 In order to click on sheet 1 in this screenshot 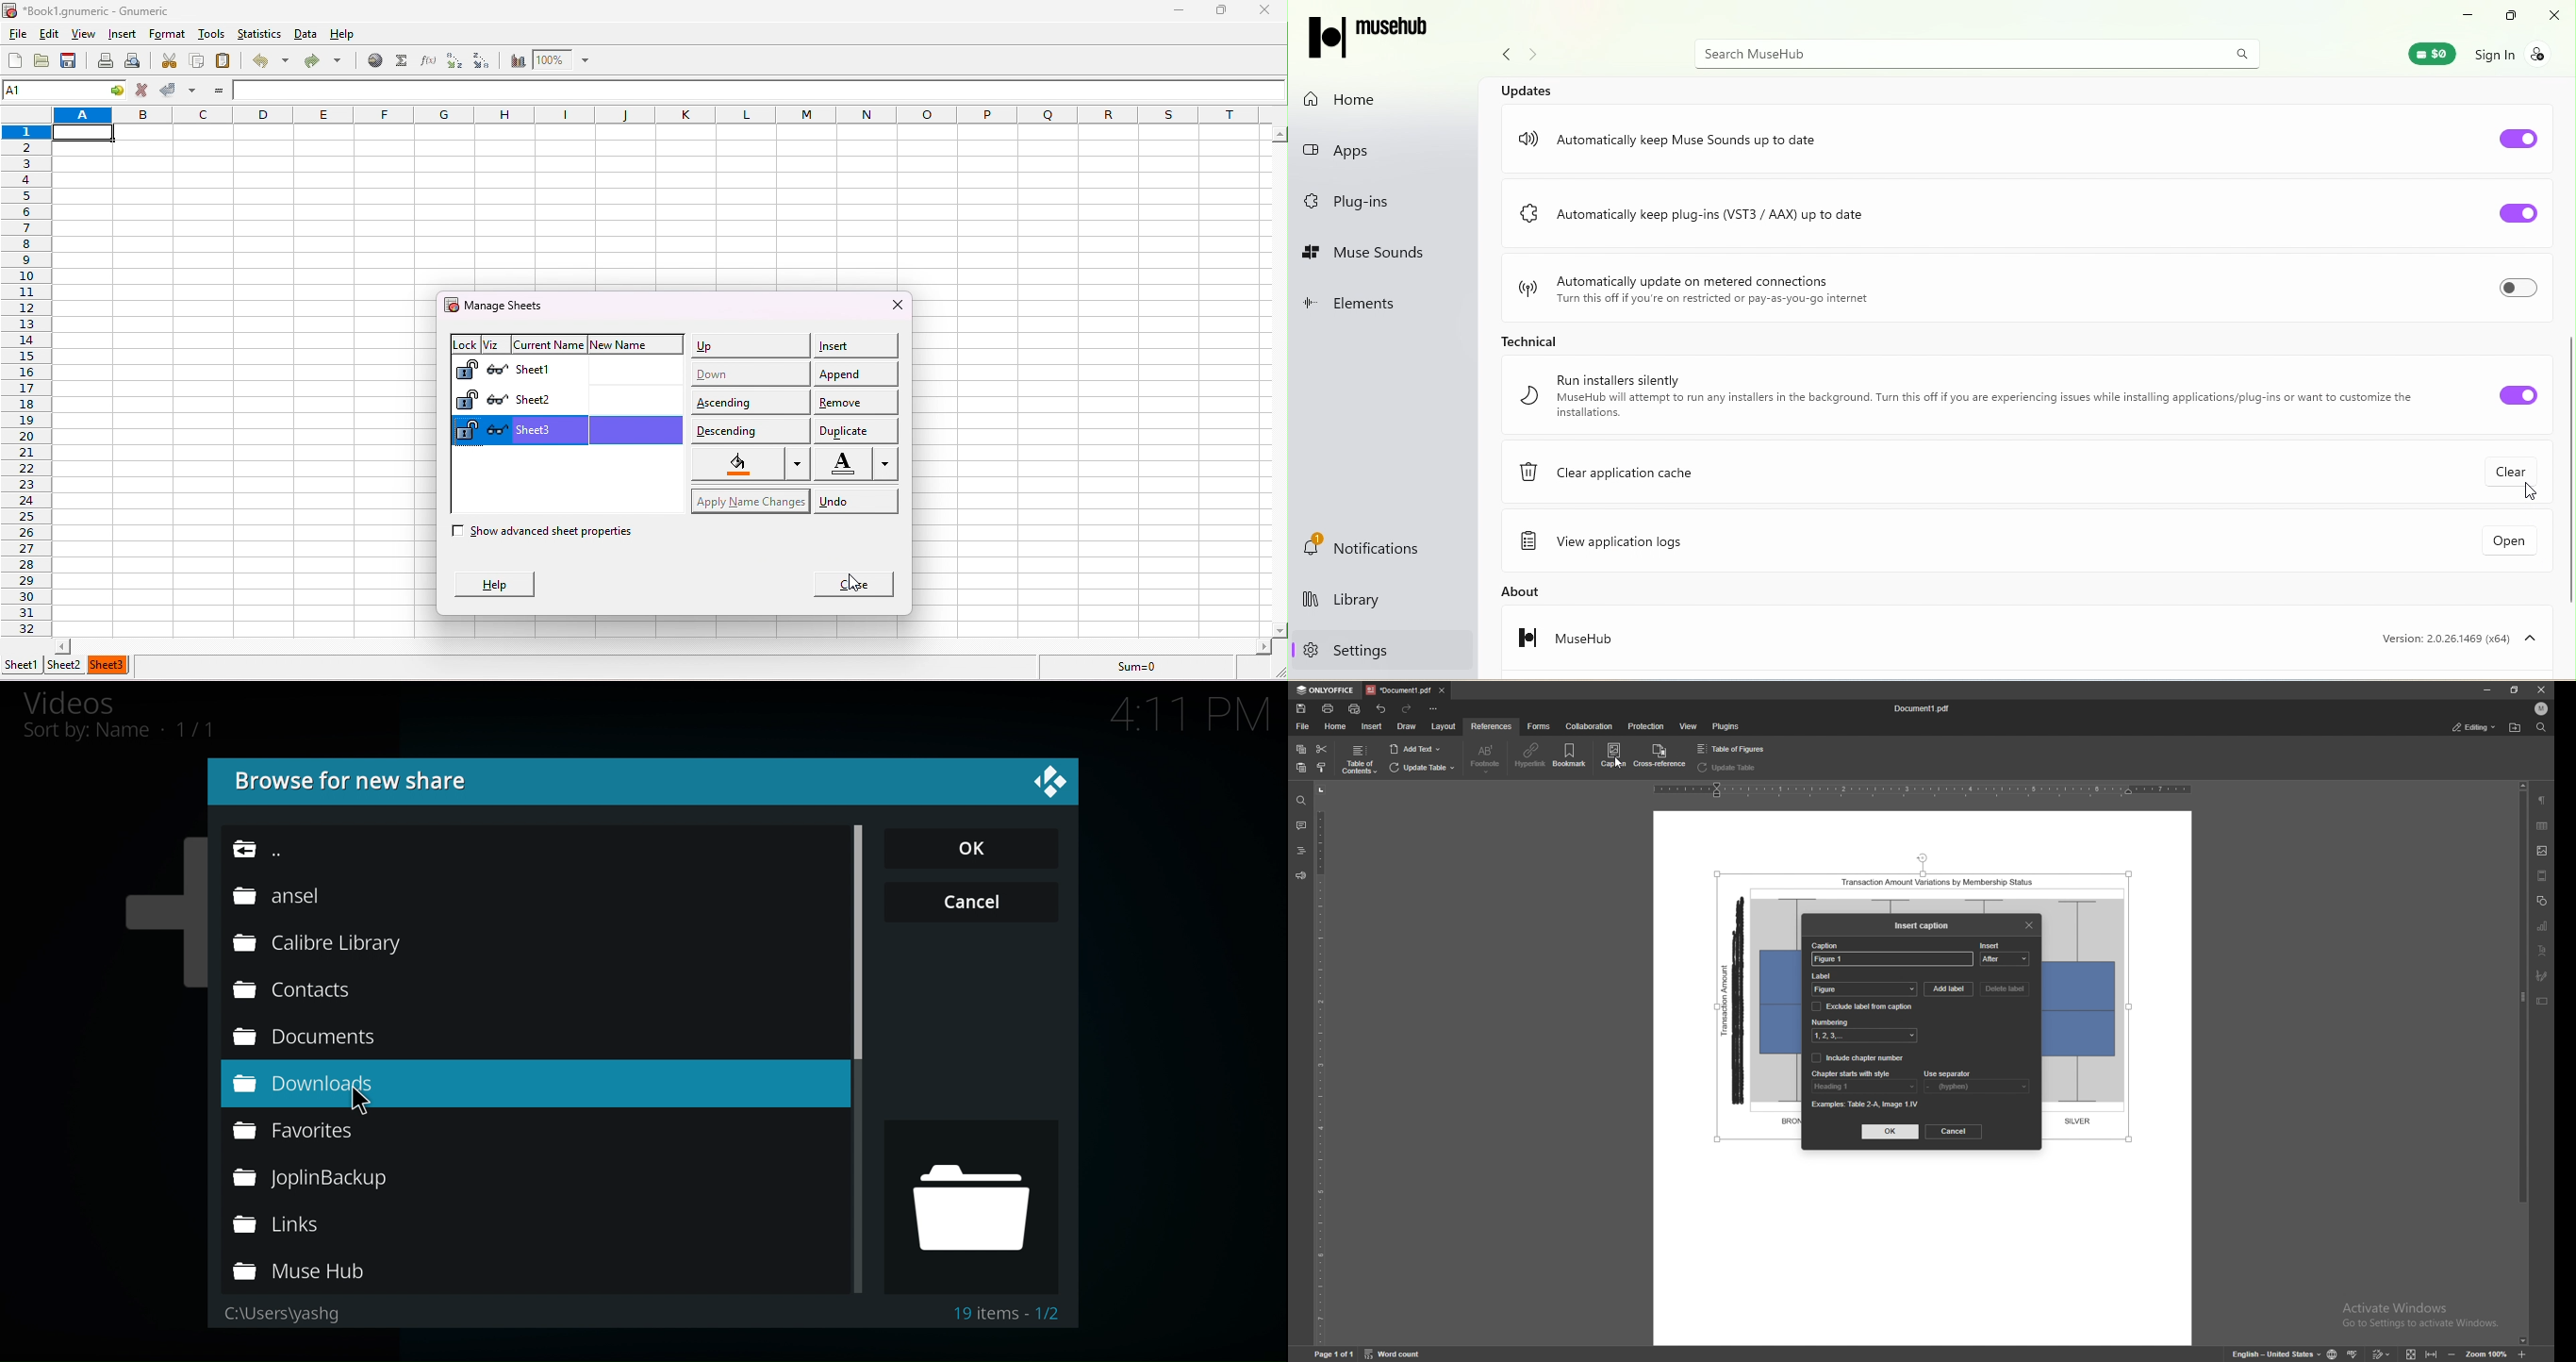, I will do `click(22, 668)`.